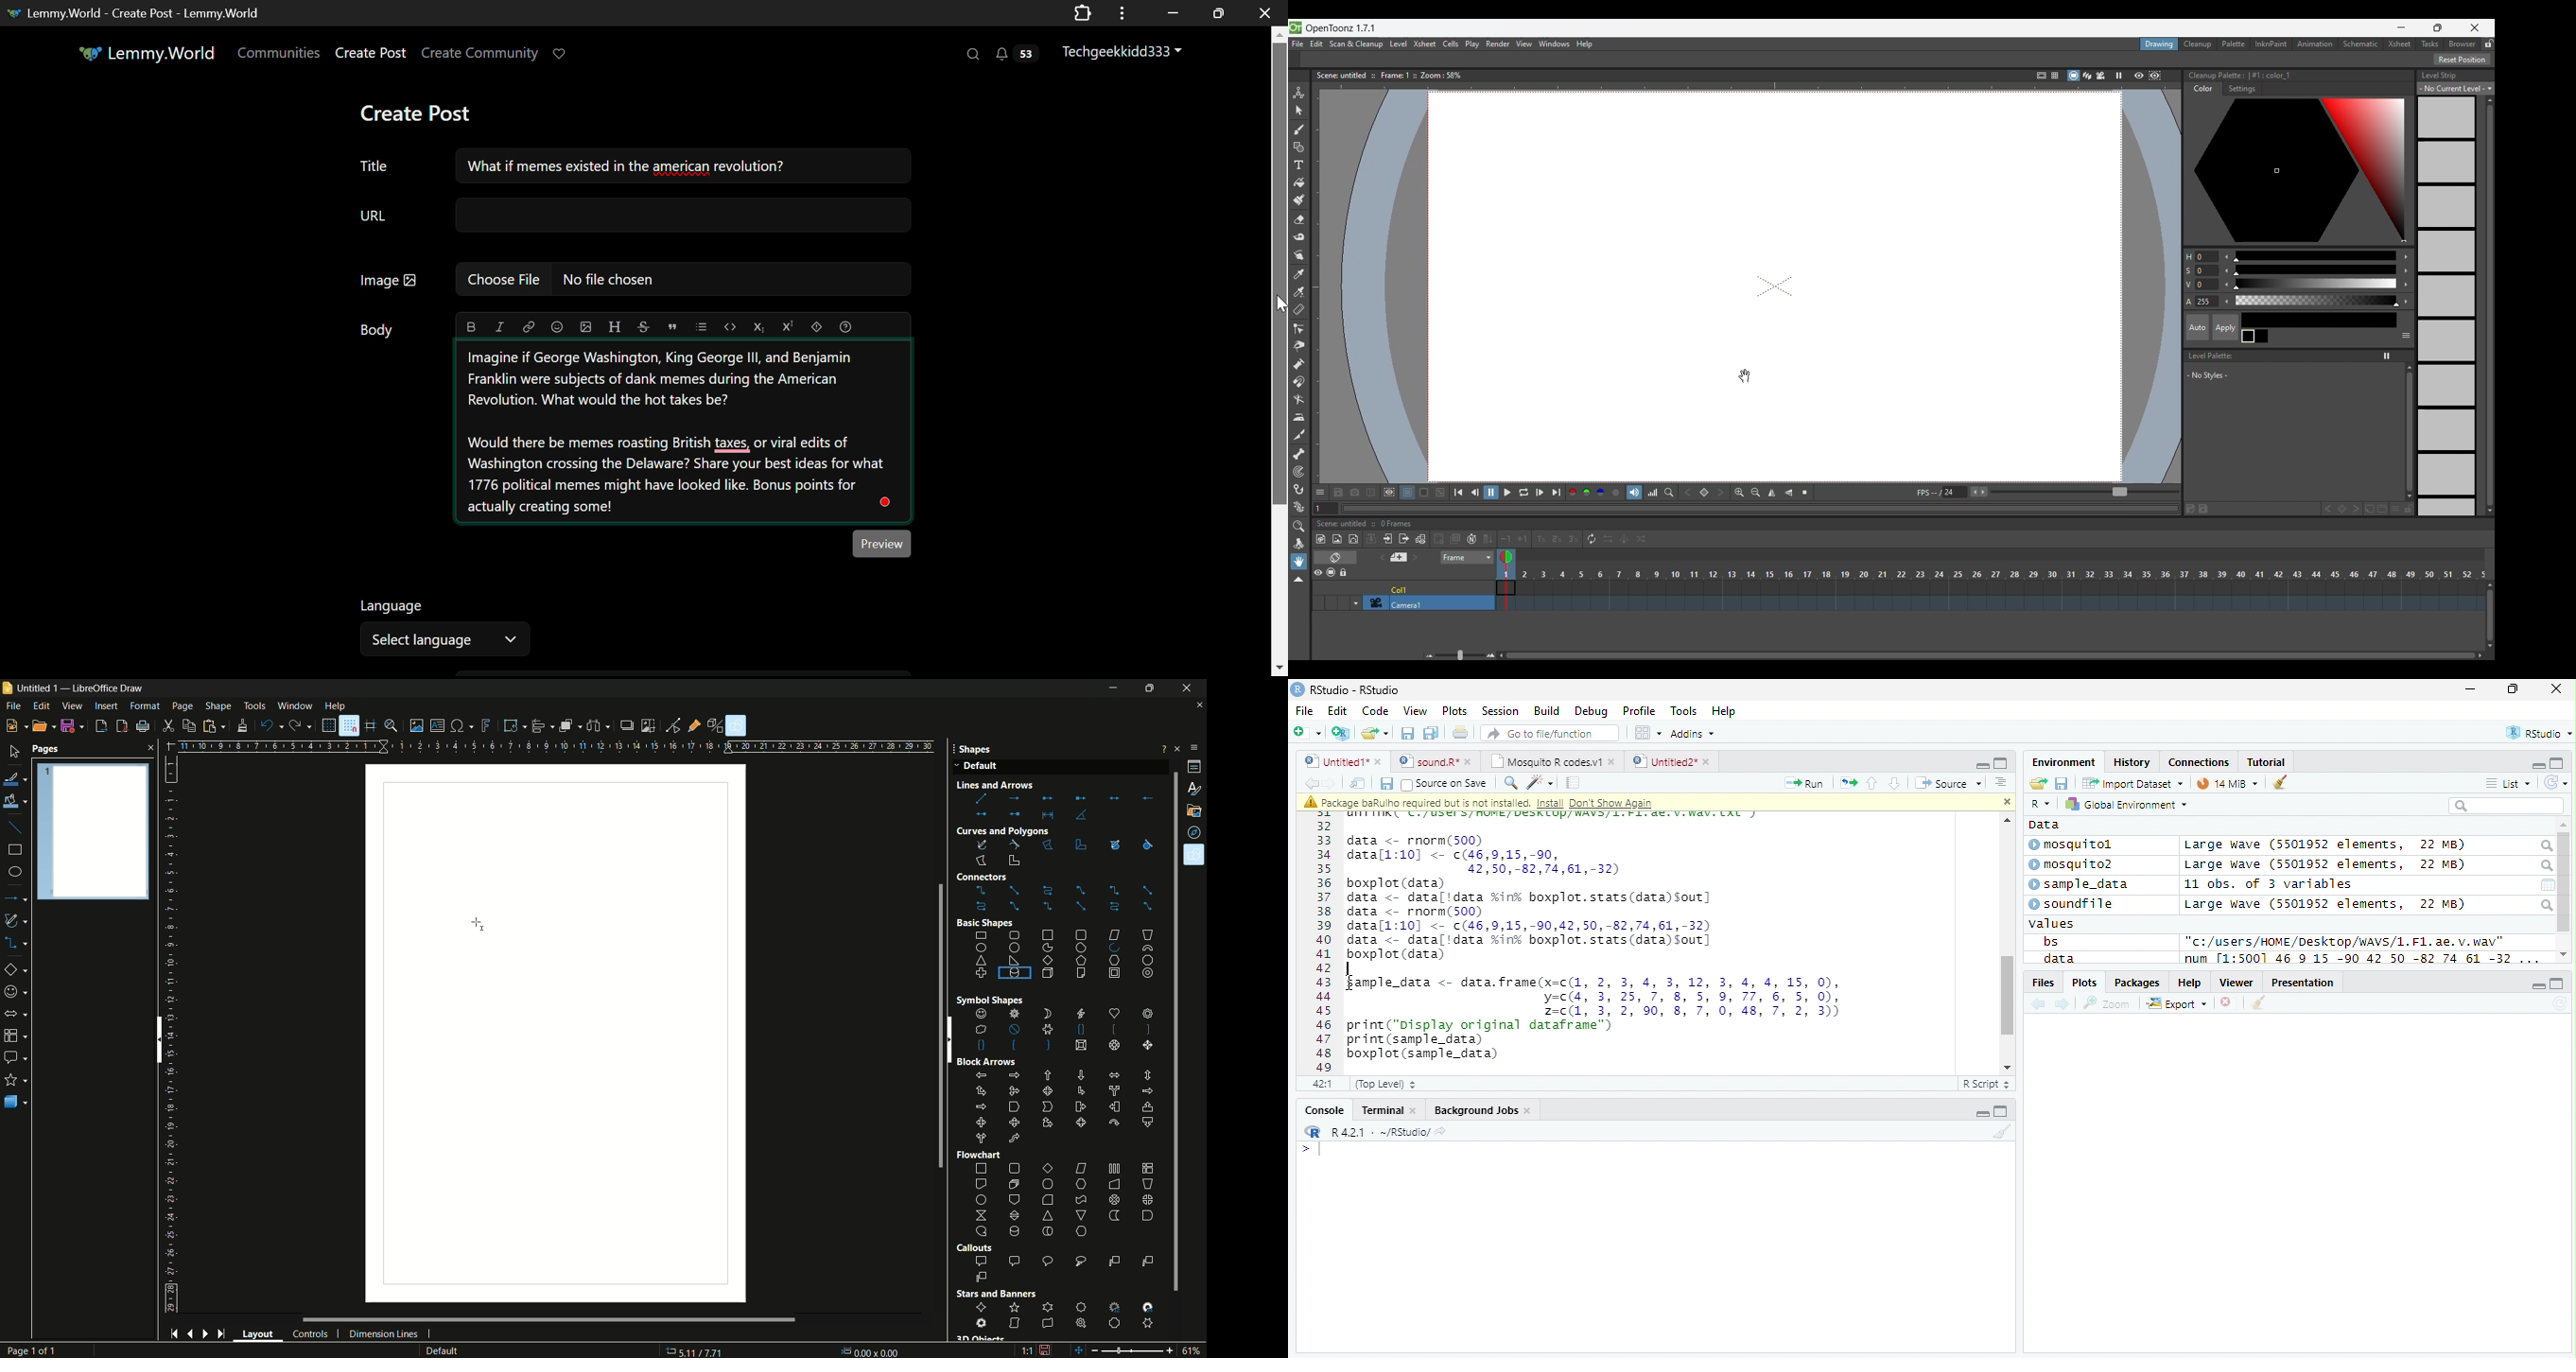  Describe the element at coordinates (460, 1350) in the screenshot. I see `default` at that location.